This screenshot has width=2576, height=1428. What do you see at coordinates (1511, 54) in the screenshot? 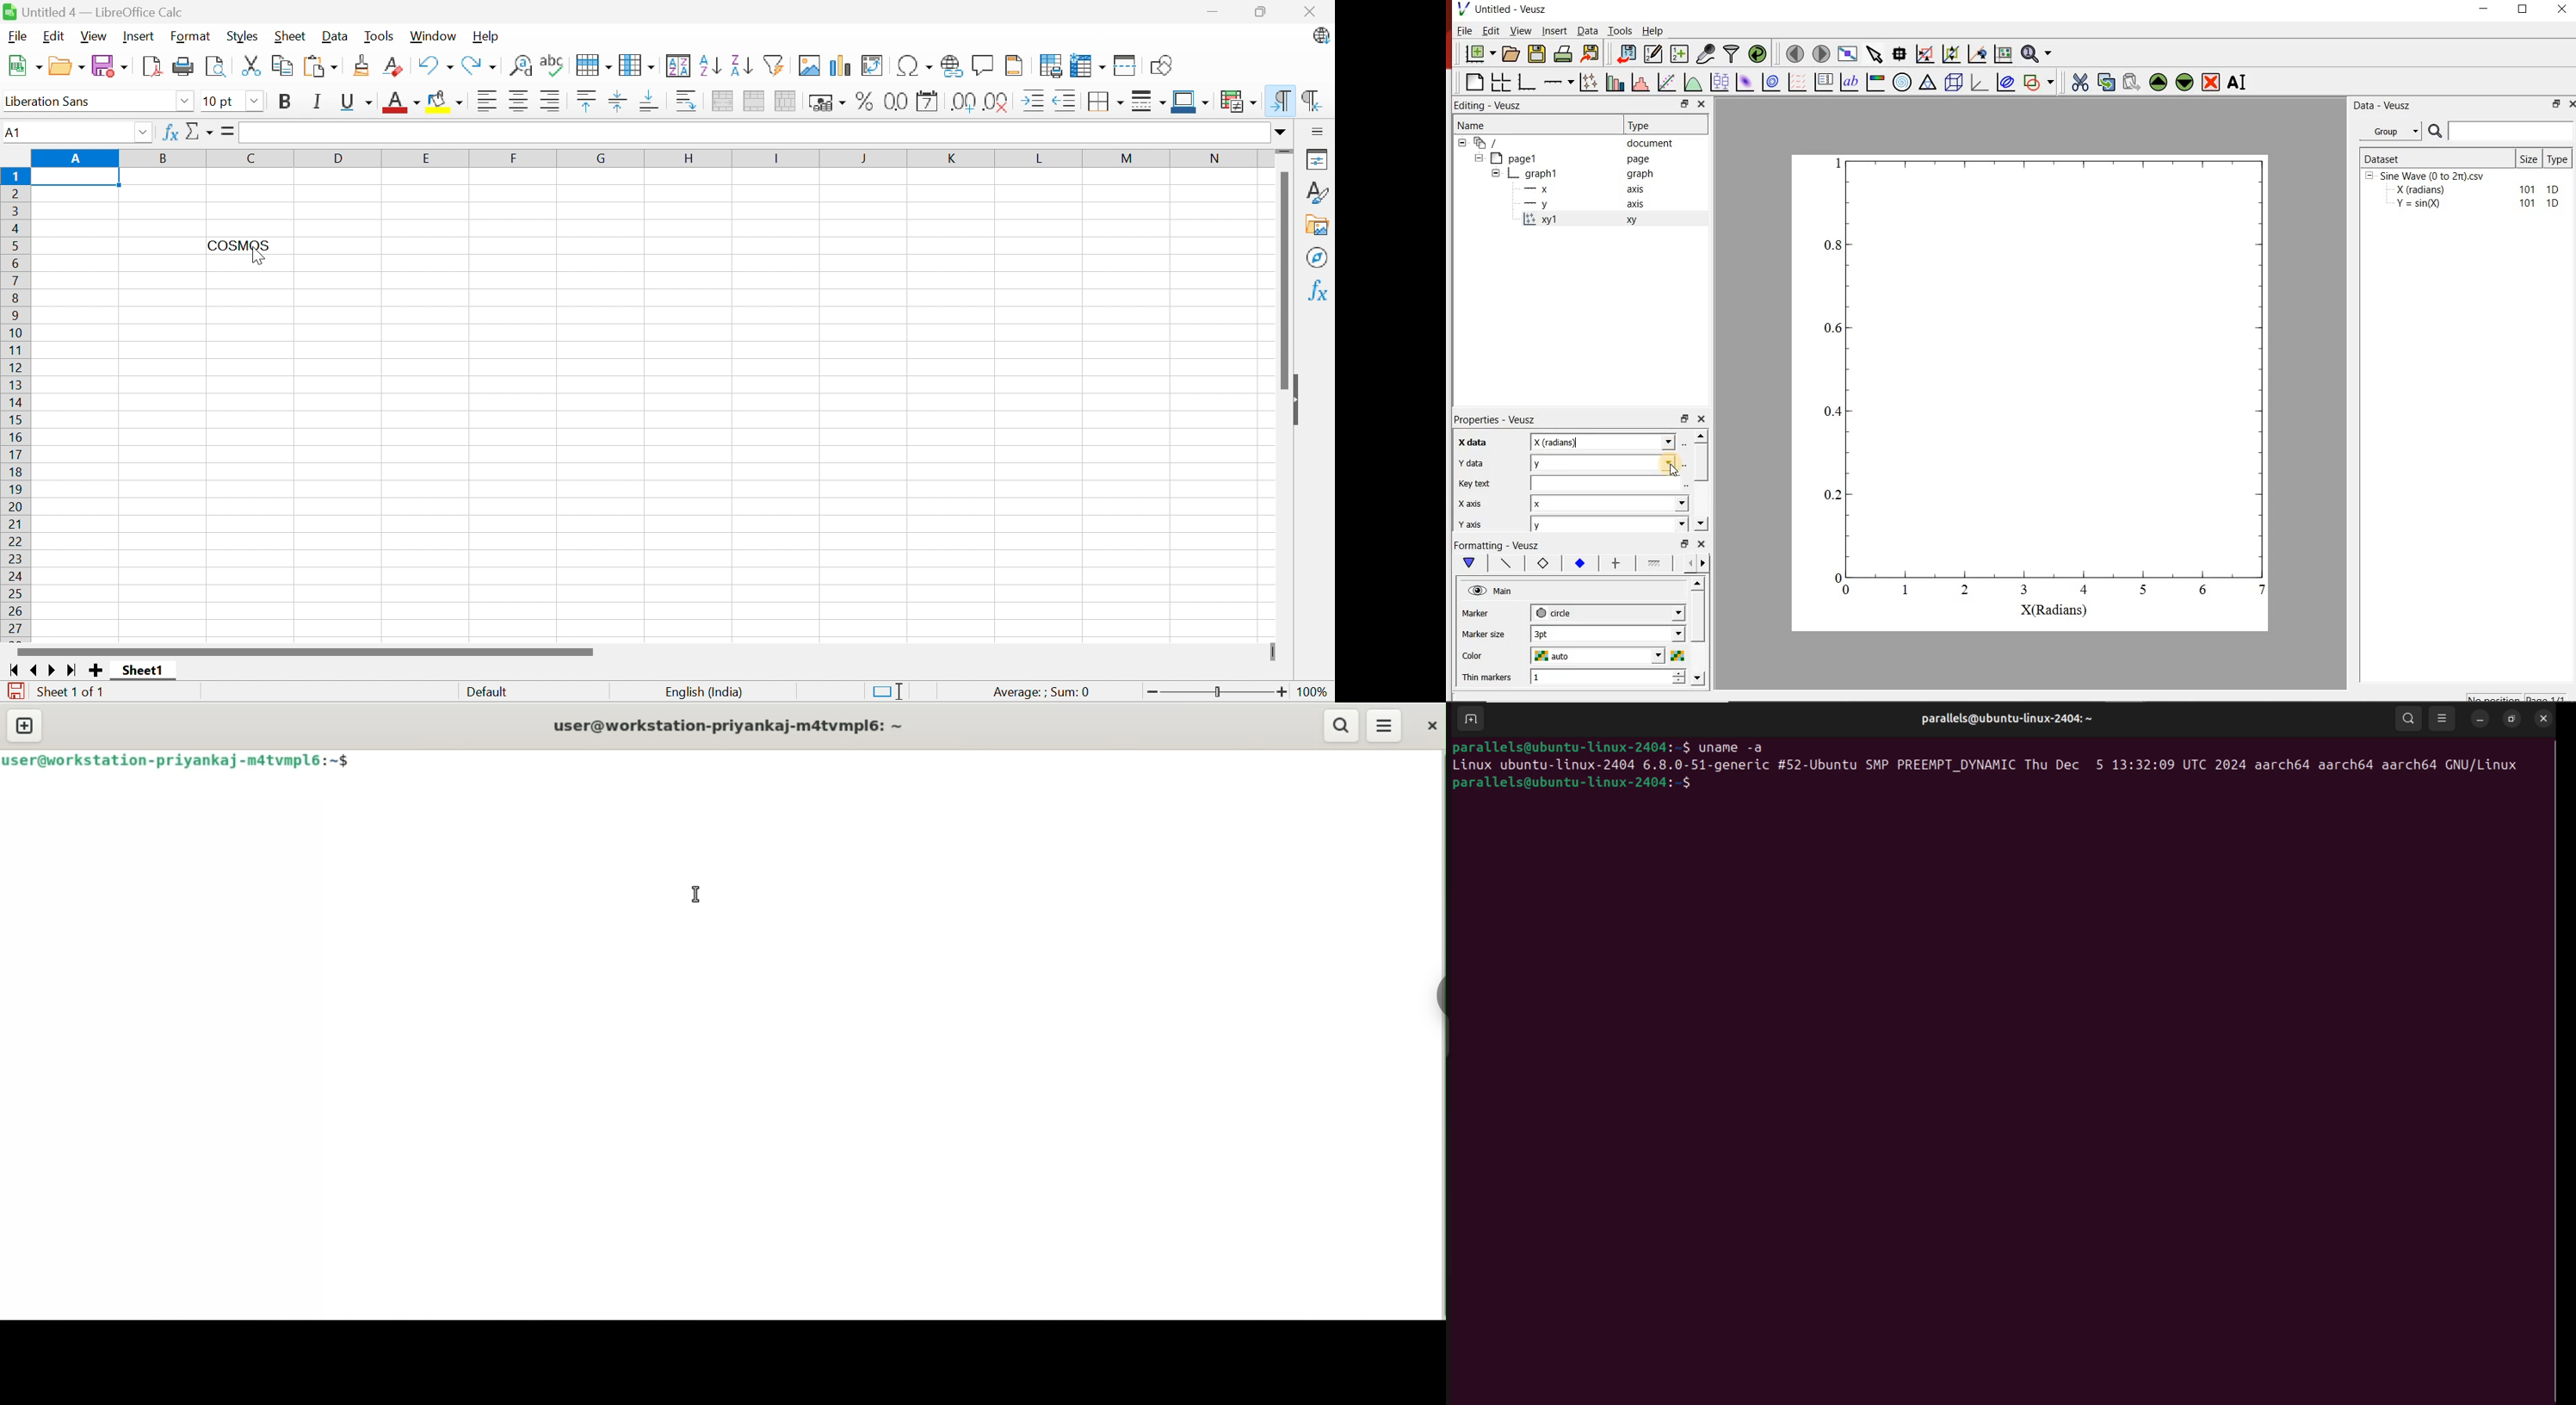
I see `open document` at bounding box center [1511, 54].